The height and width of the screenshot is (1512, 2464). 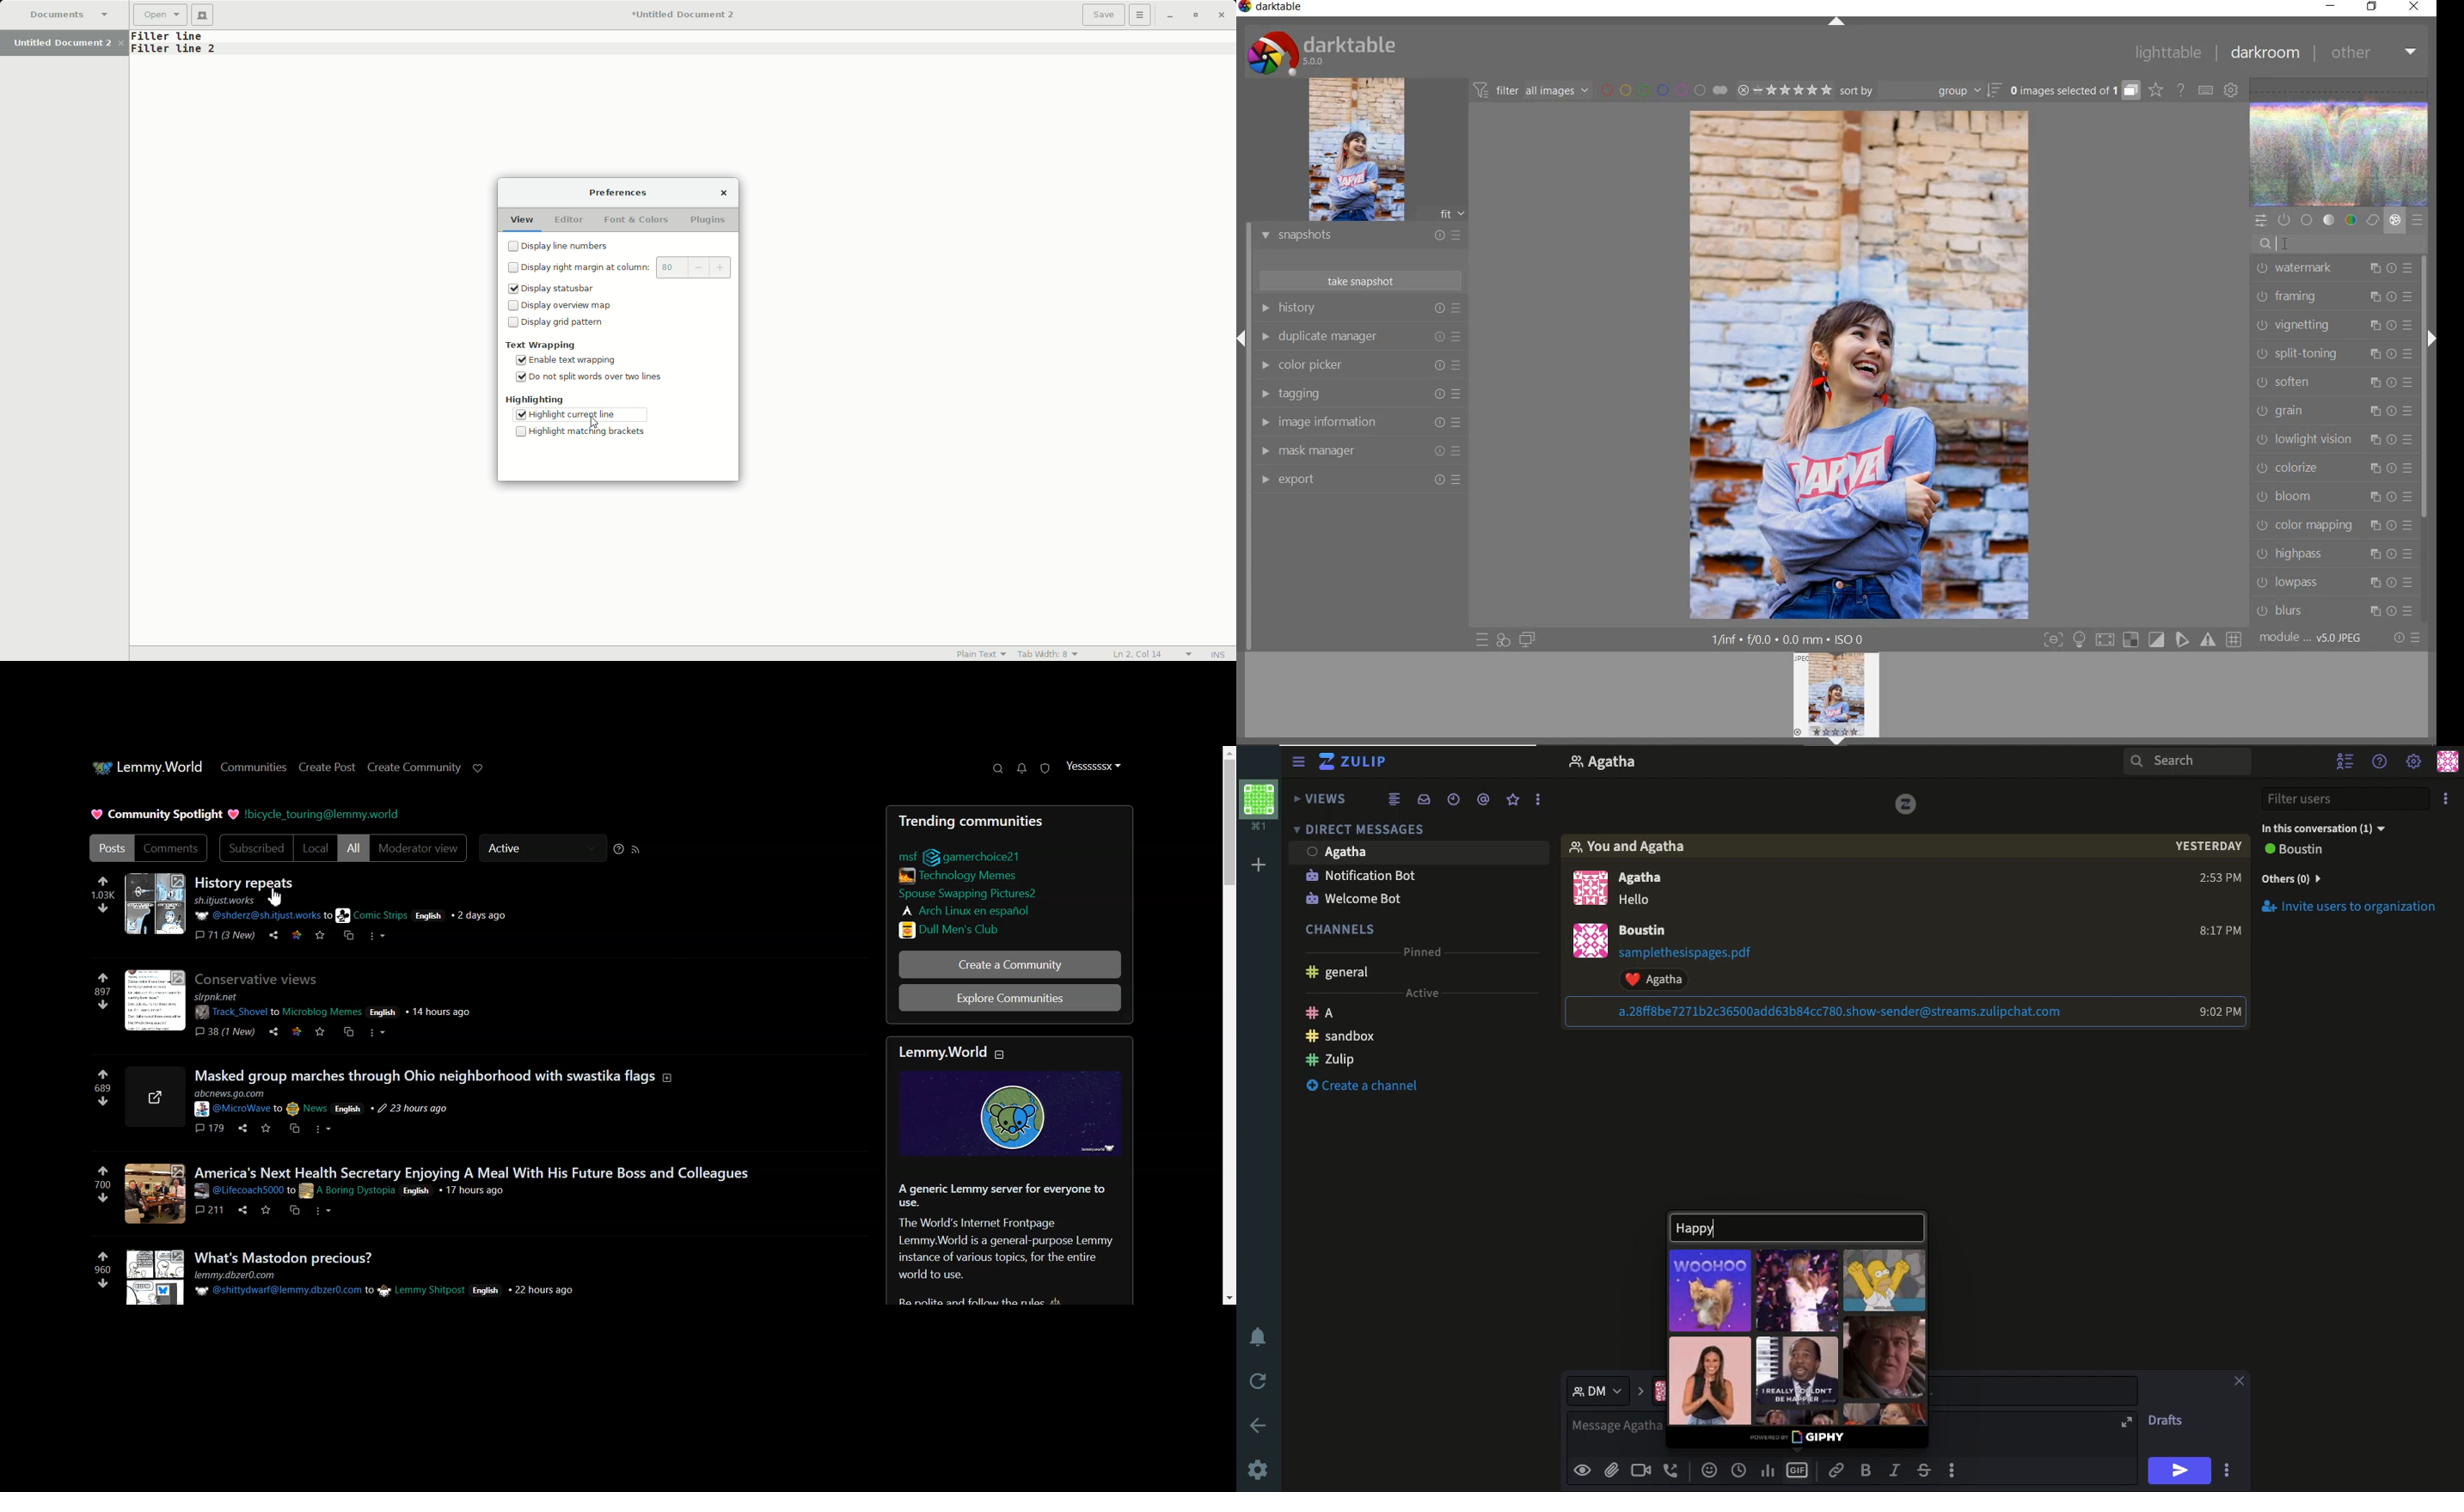 I want to click on quick access to presets, so click(x=1484, y=639).